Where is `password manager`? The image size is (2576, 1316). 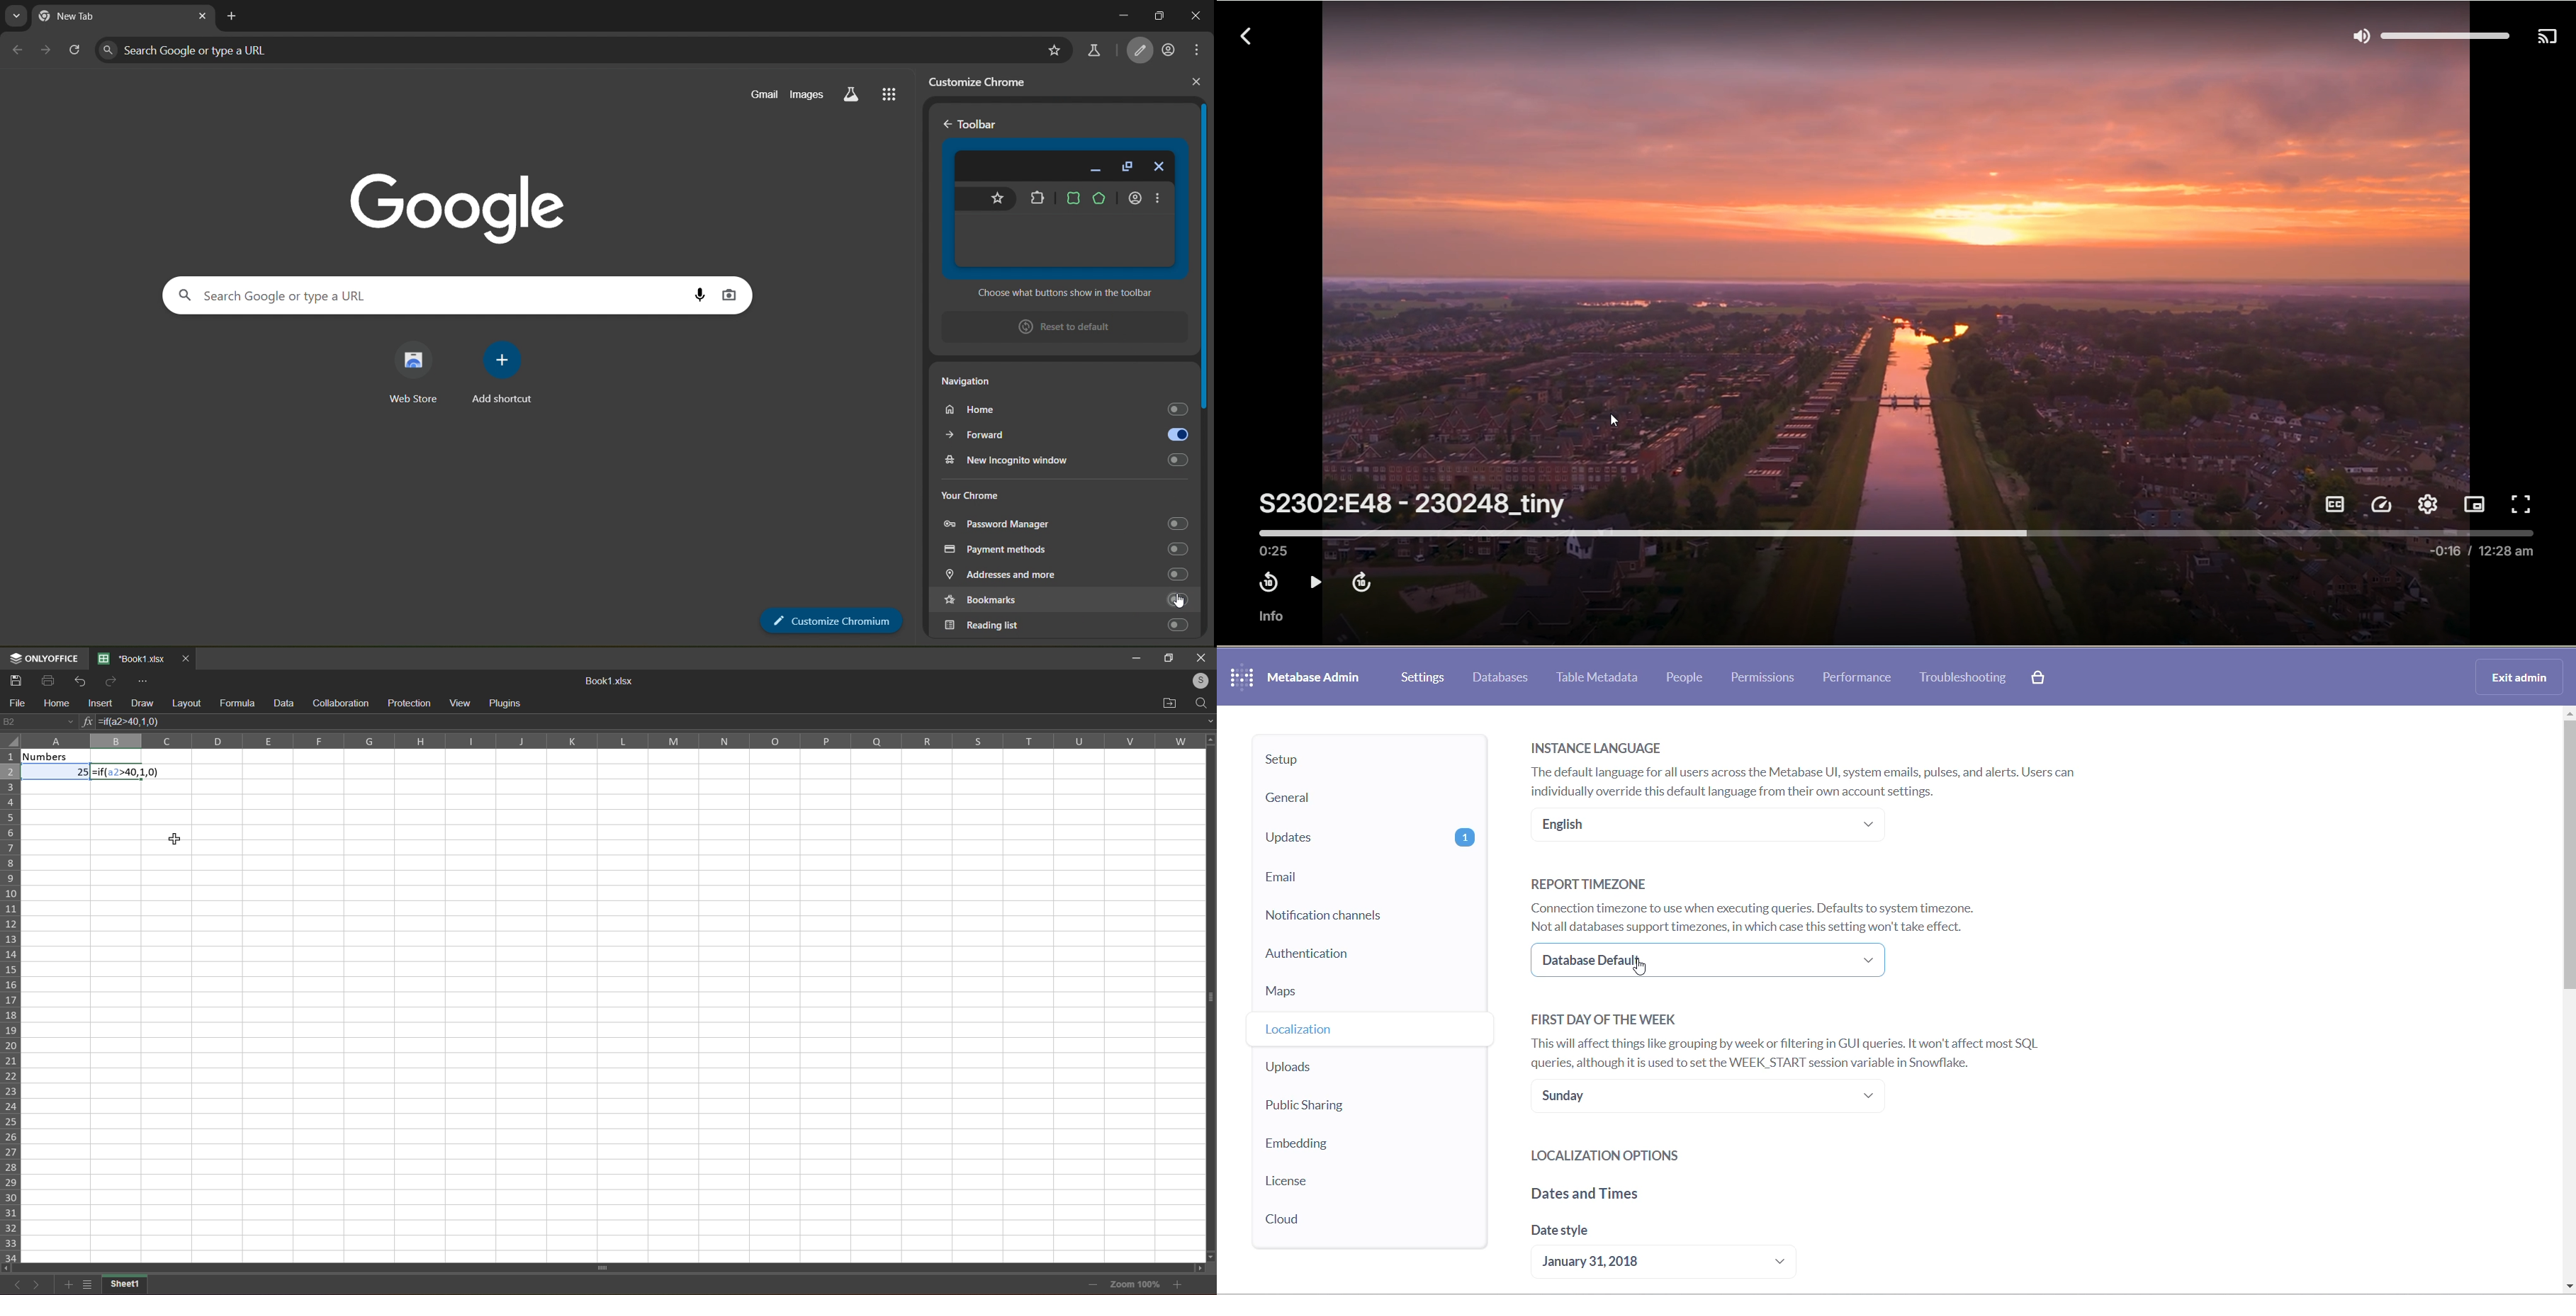 password manager is located at coordinates (1067, 521).